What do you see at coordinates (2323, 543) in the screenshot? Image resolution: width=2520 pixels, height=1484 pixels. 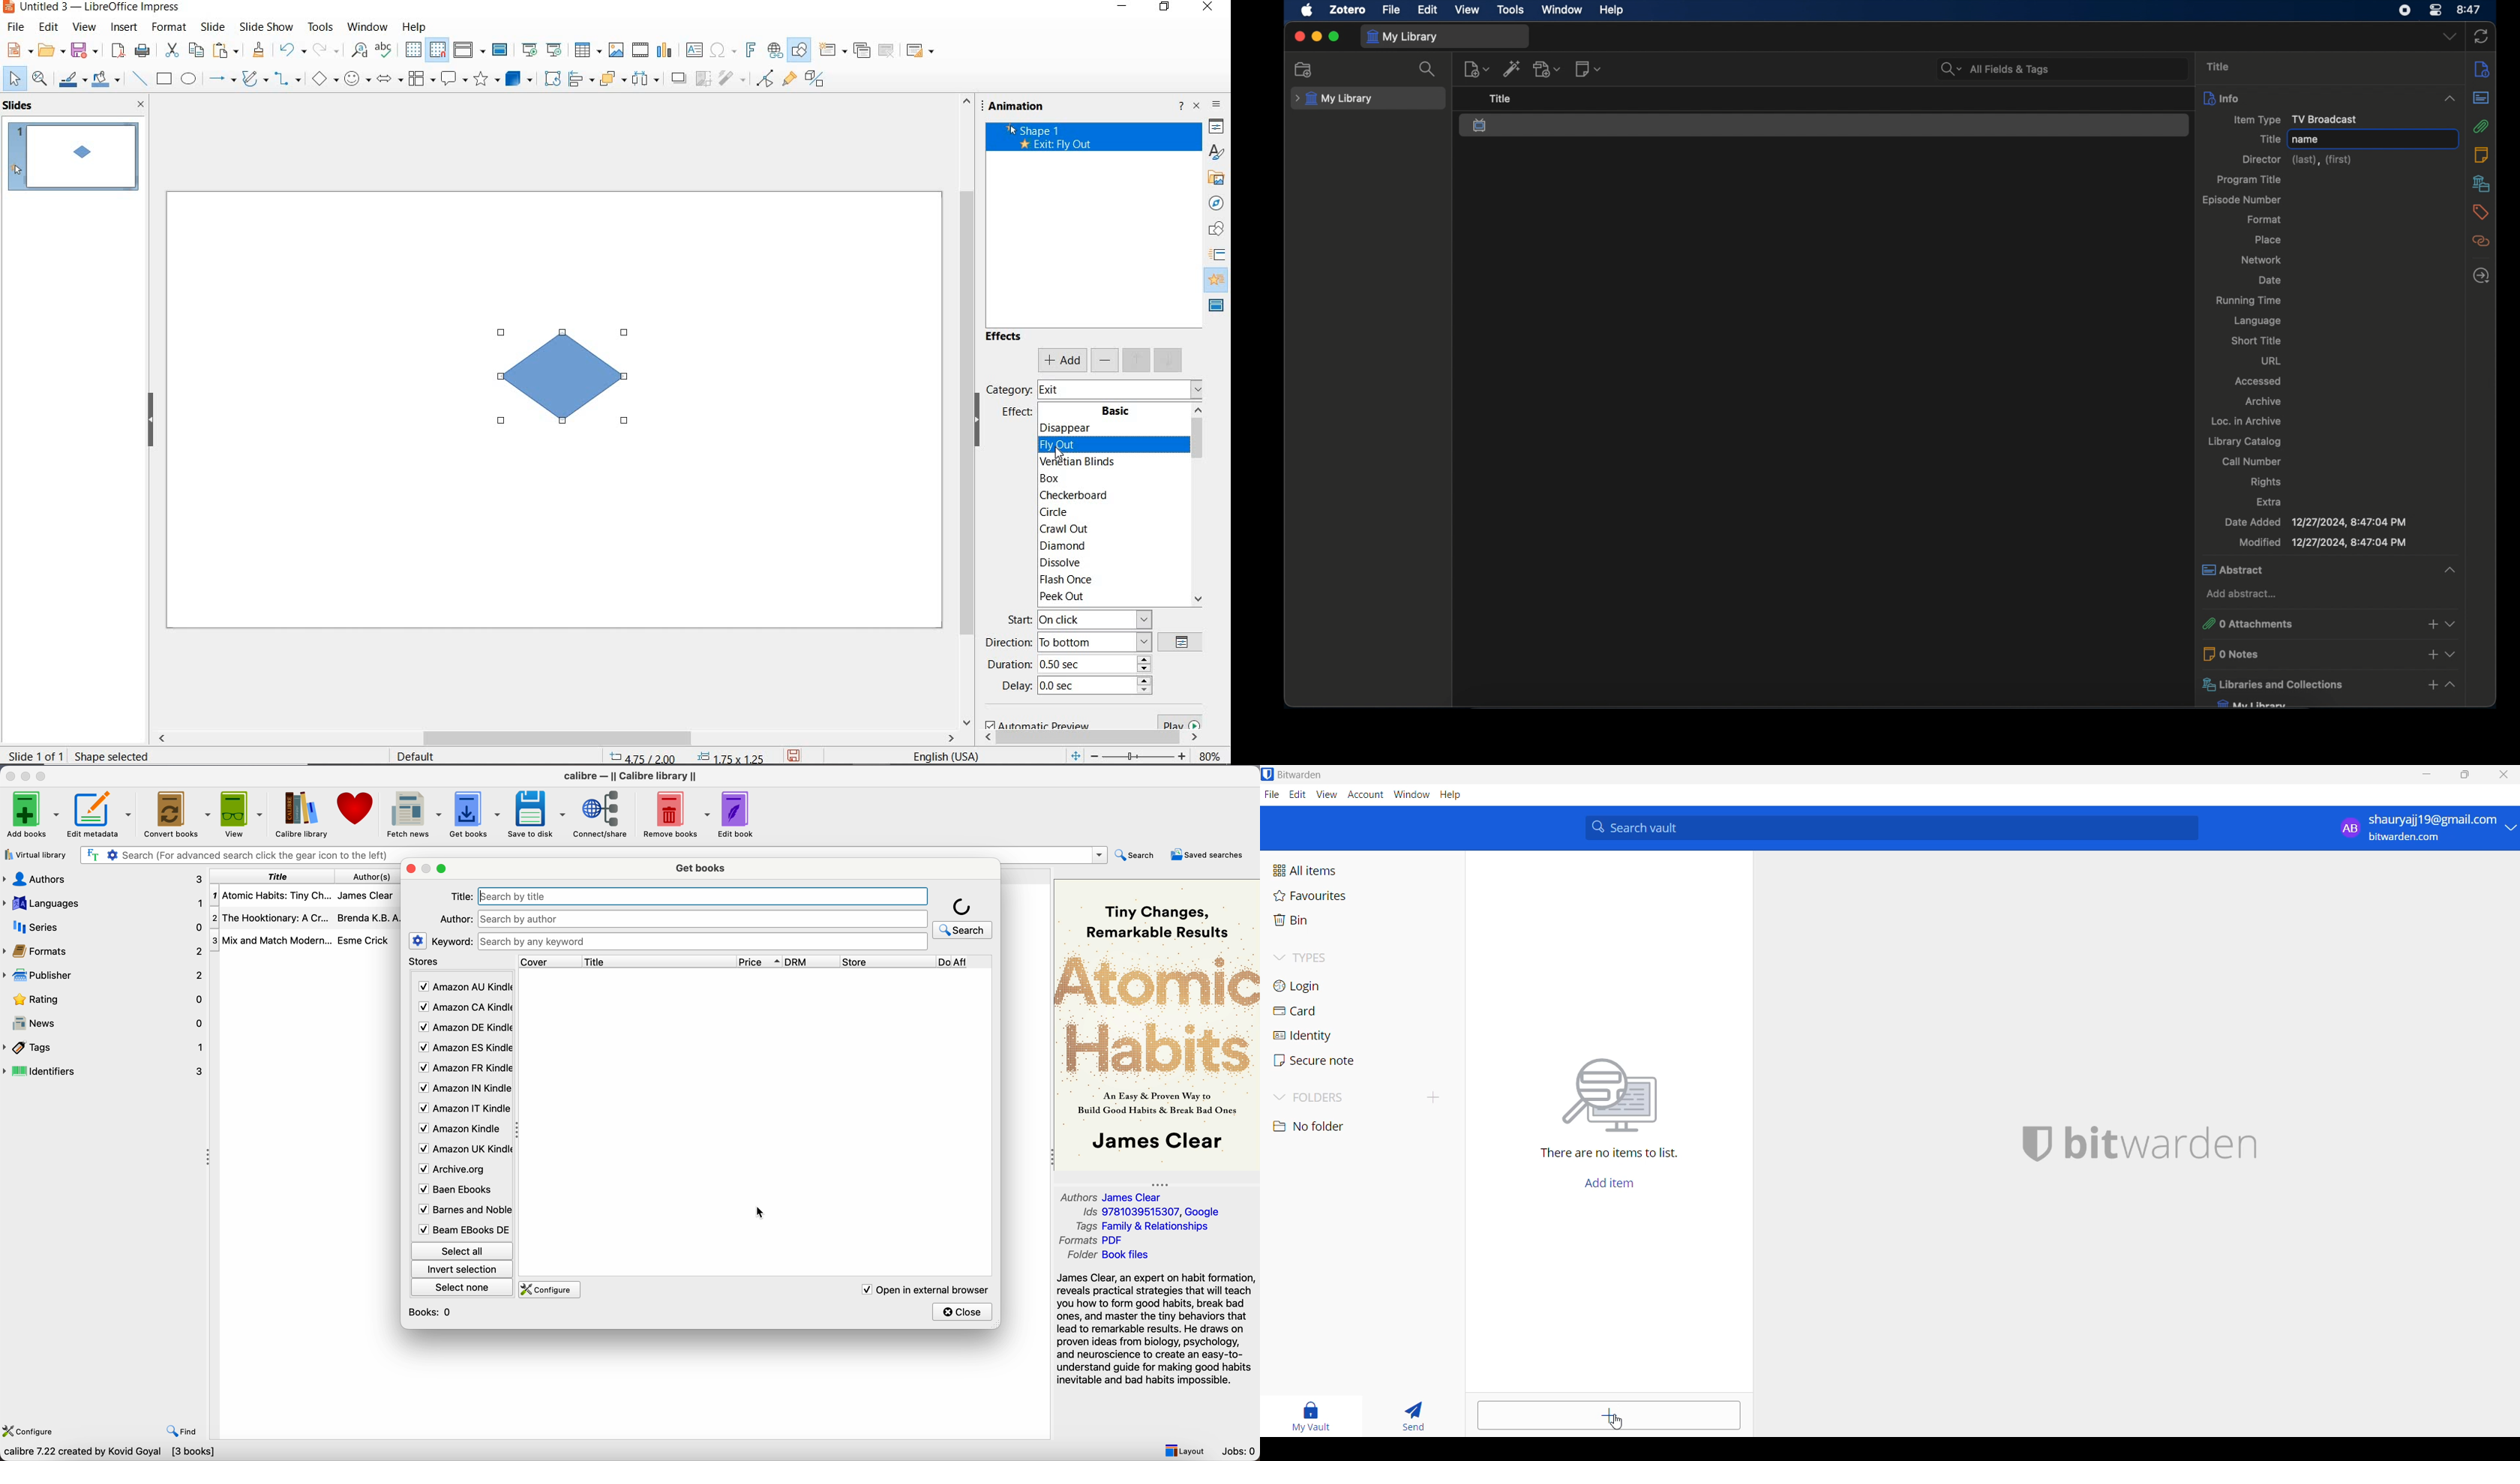 I see `modified` at bounding box center [2323, 543].